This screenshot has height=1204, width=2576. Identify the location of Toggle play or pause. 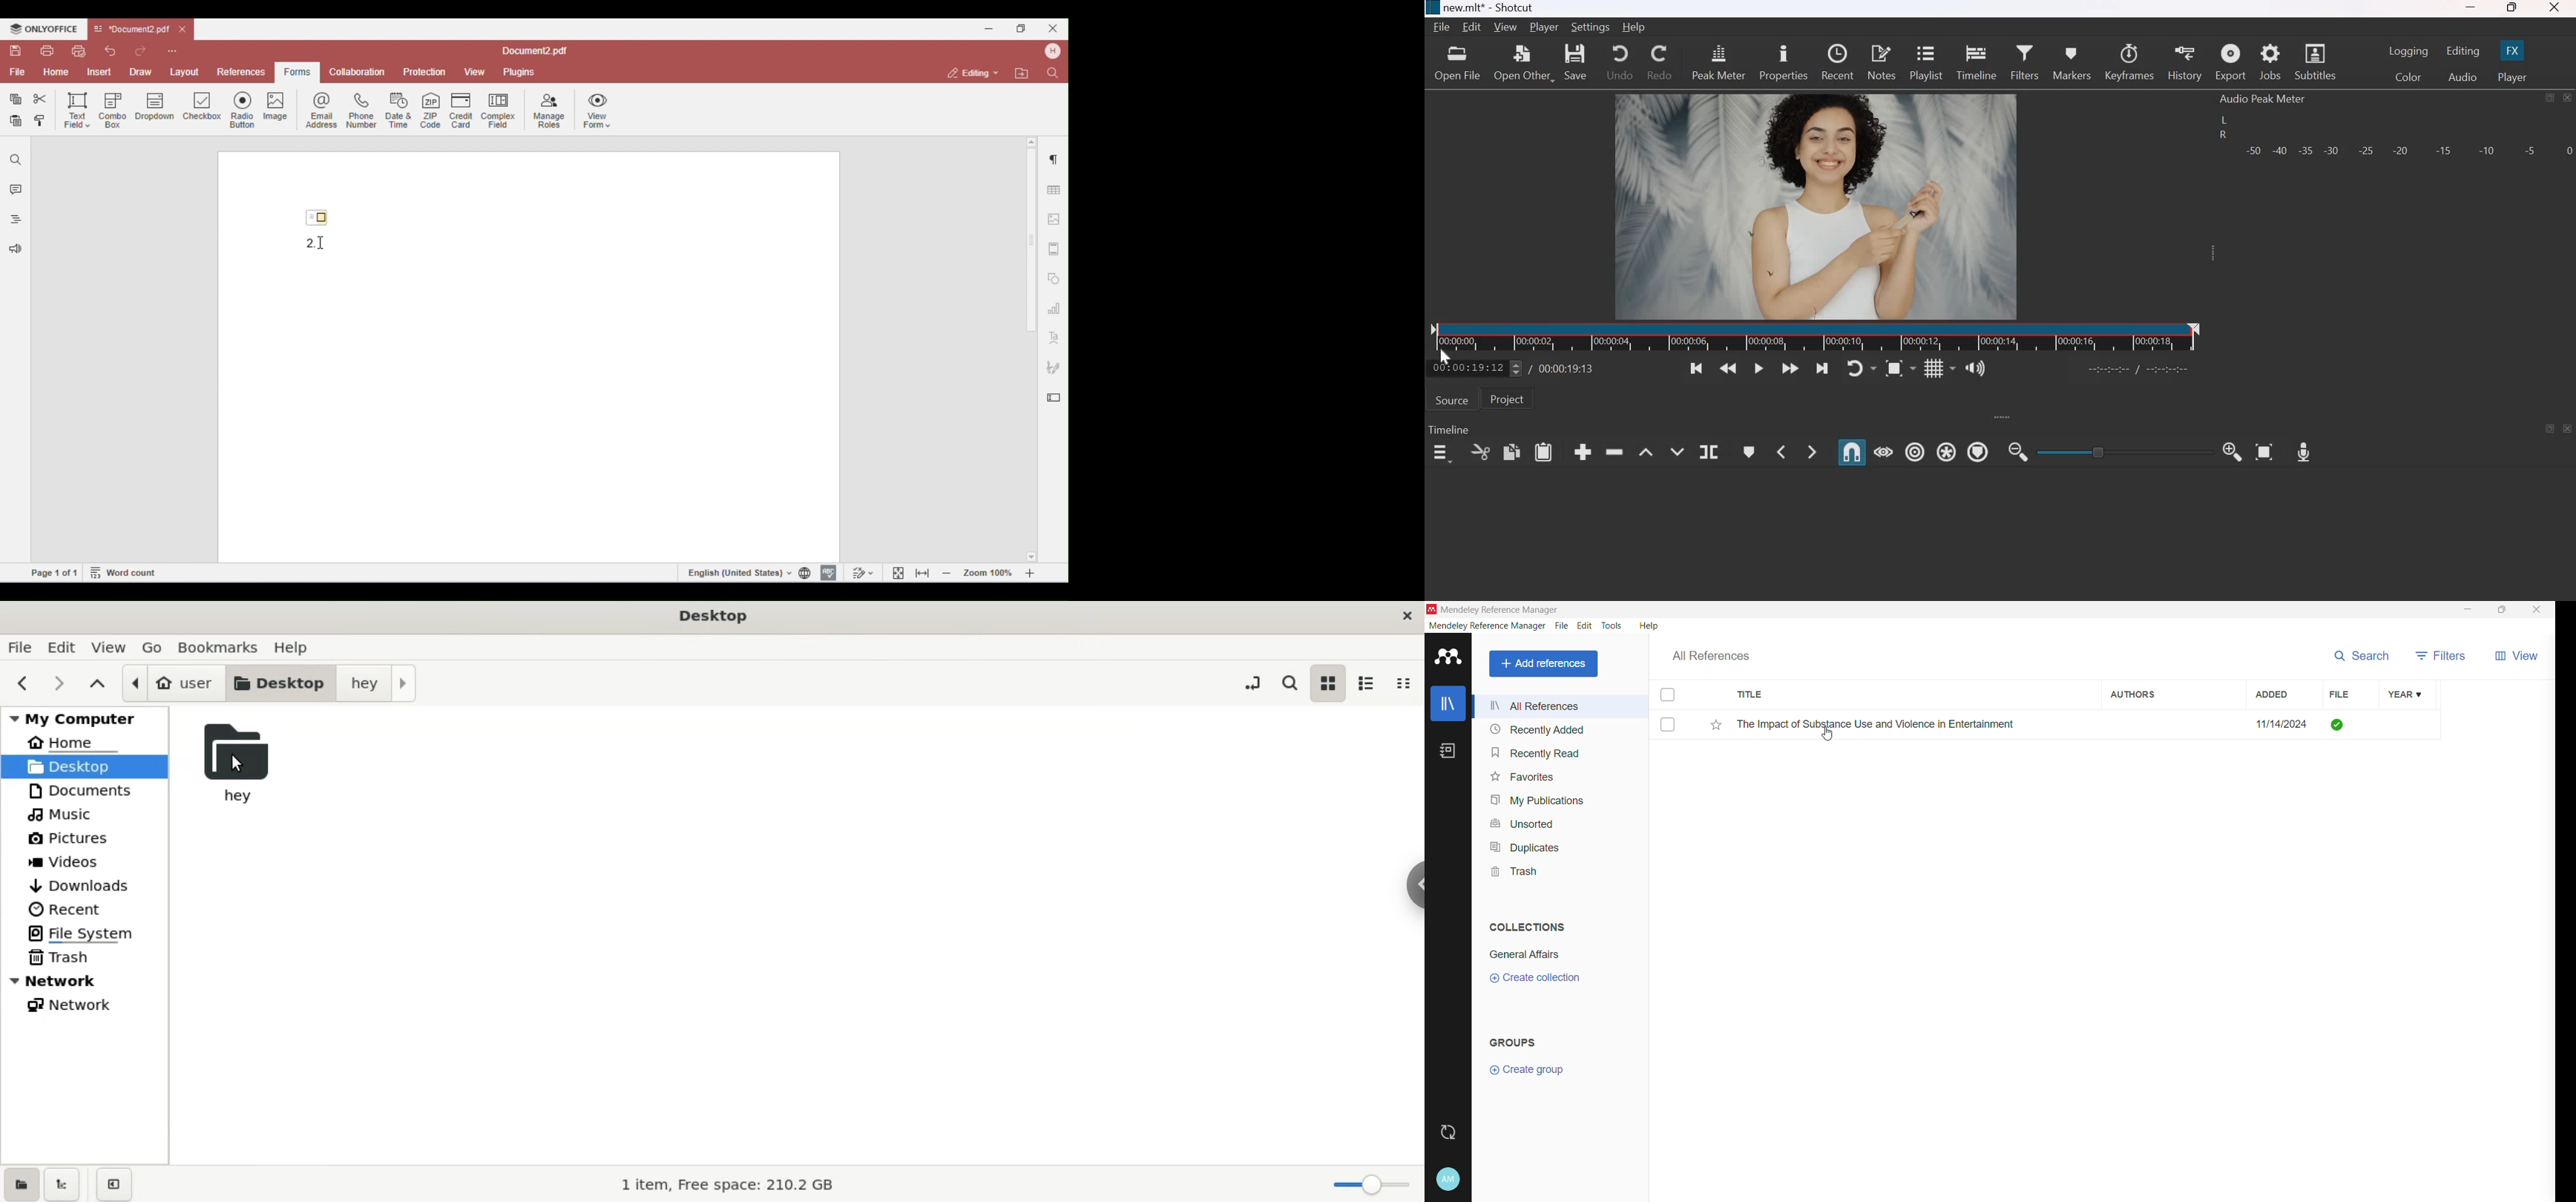
(1758, 368).